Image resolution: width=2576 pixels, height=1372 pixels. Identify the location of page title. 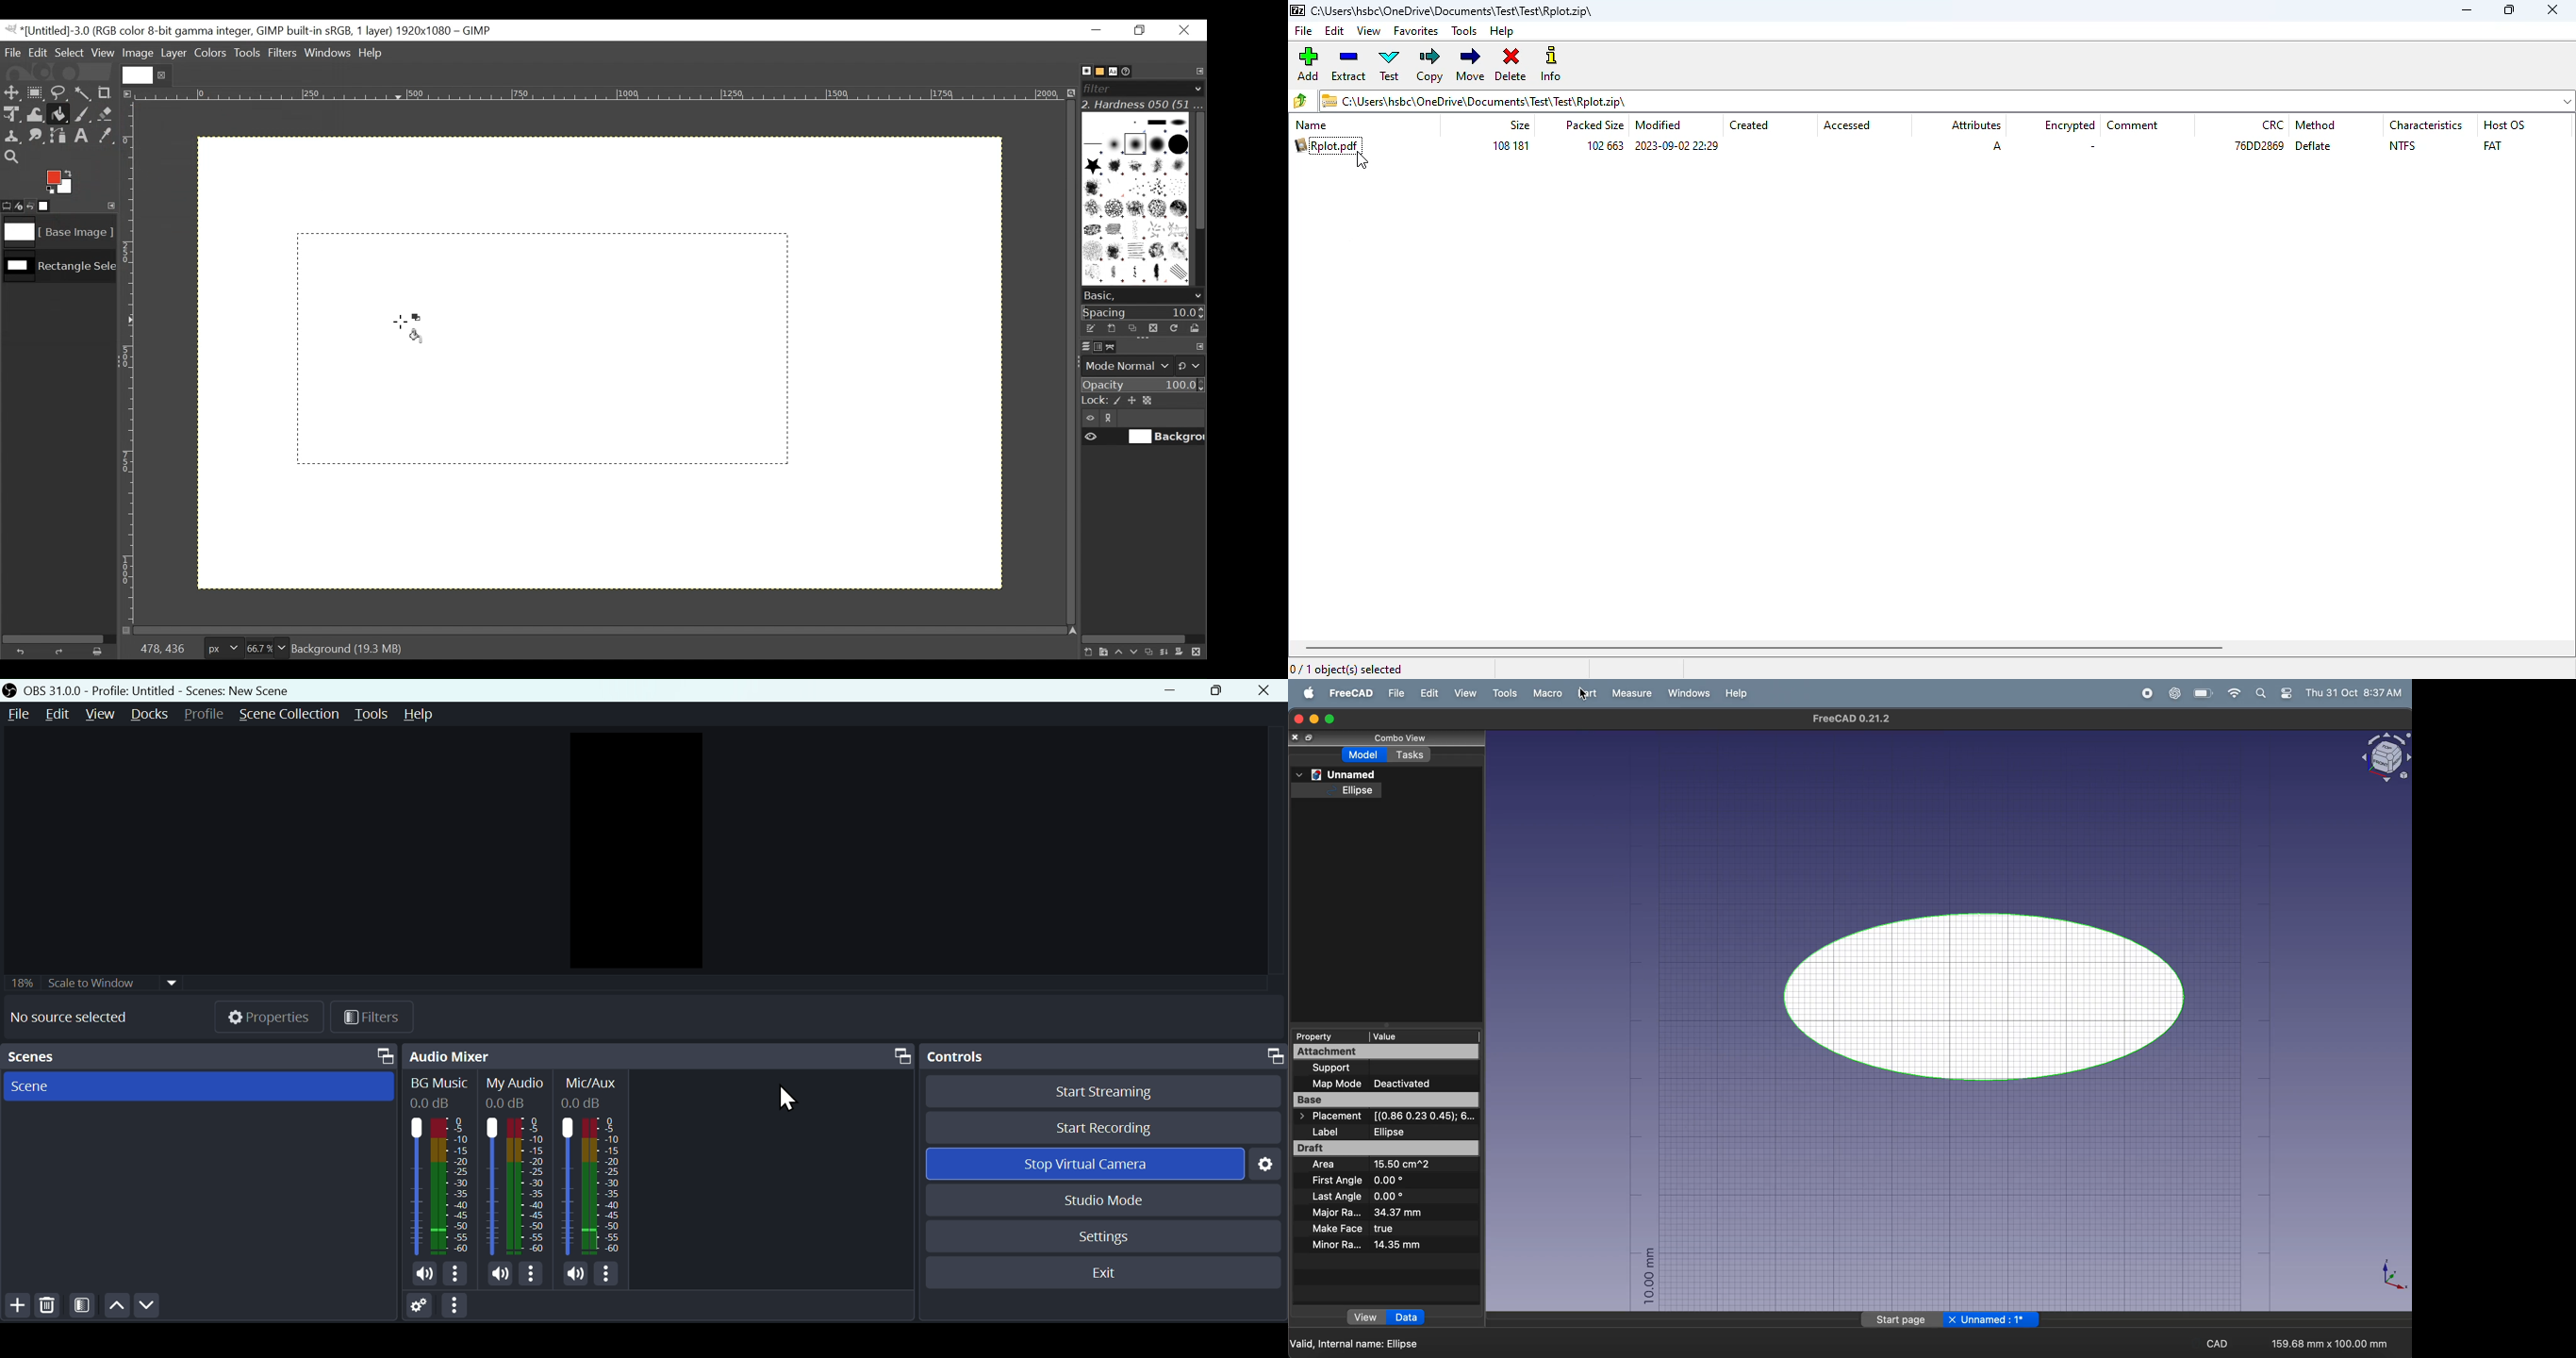
(1953, 1320).